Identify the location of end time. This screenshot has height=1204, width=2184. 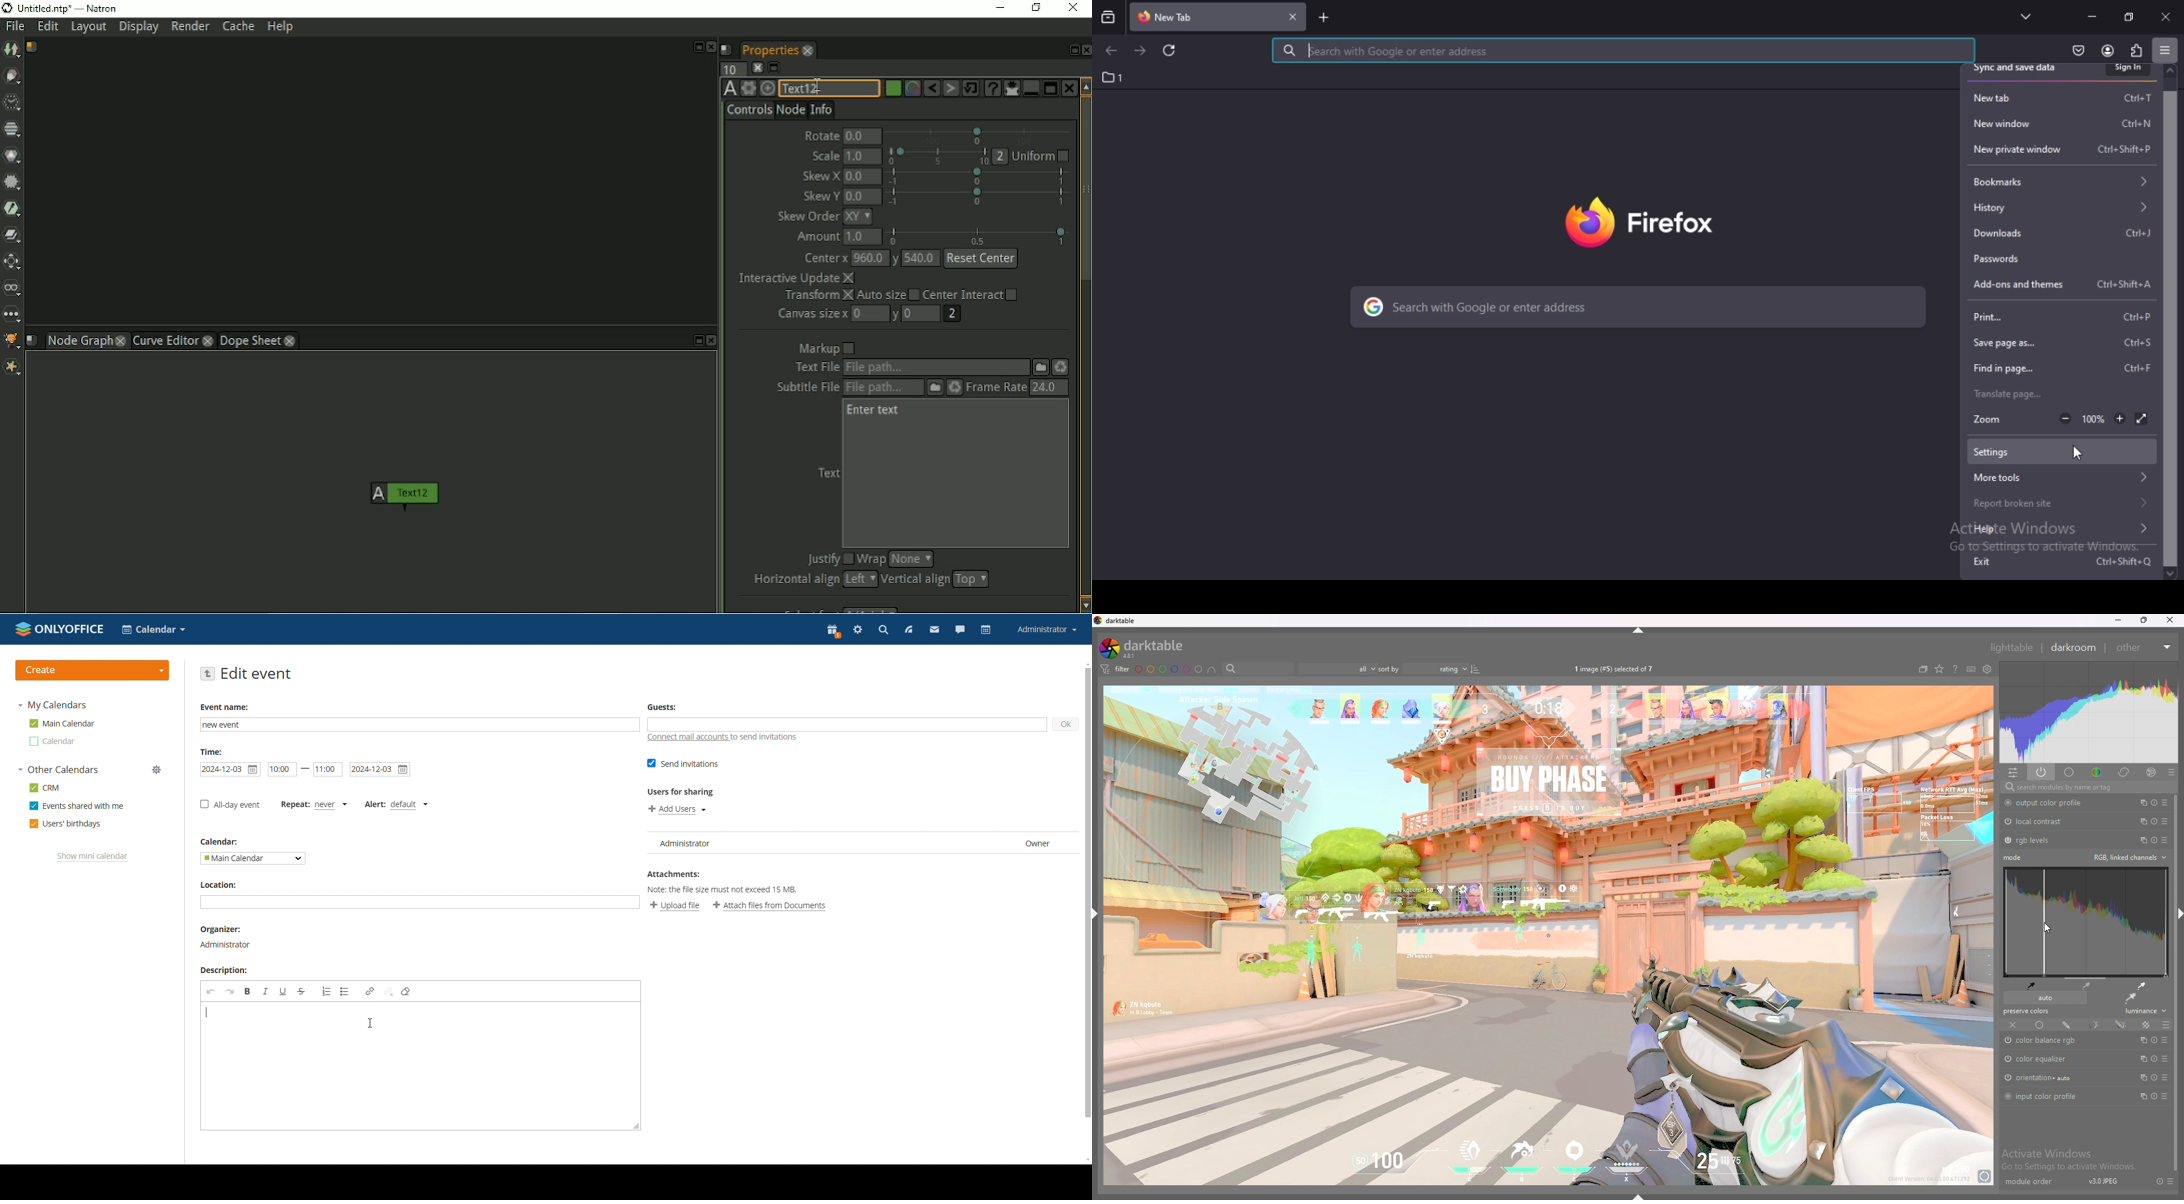
(328, 770).